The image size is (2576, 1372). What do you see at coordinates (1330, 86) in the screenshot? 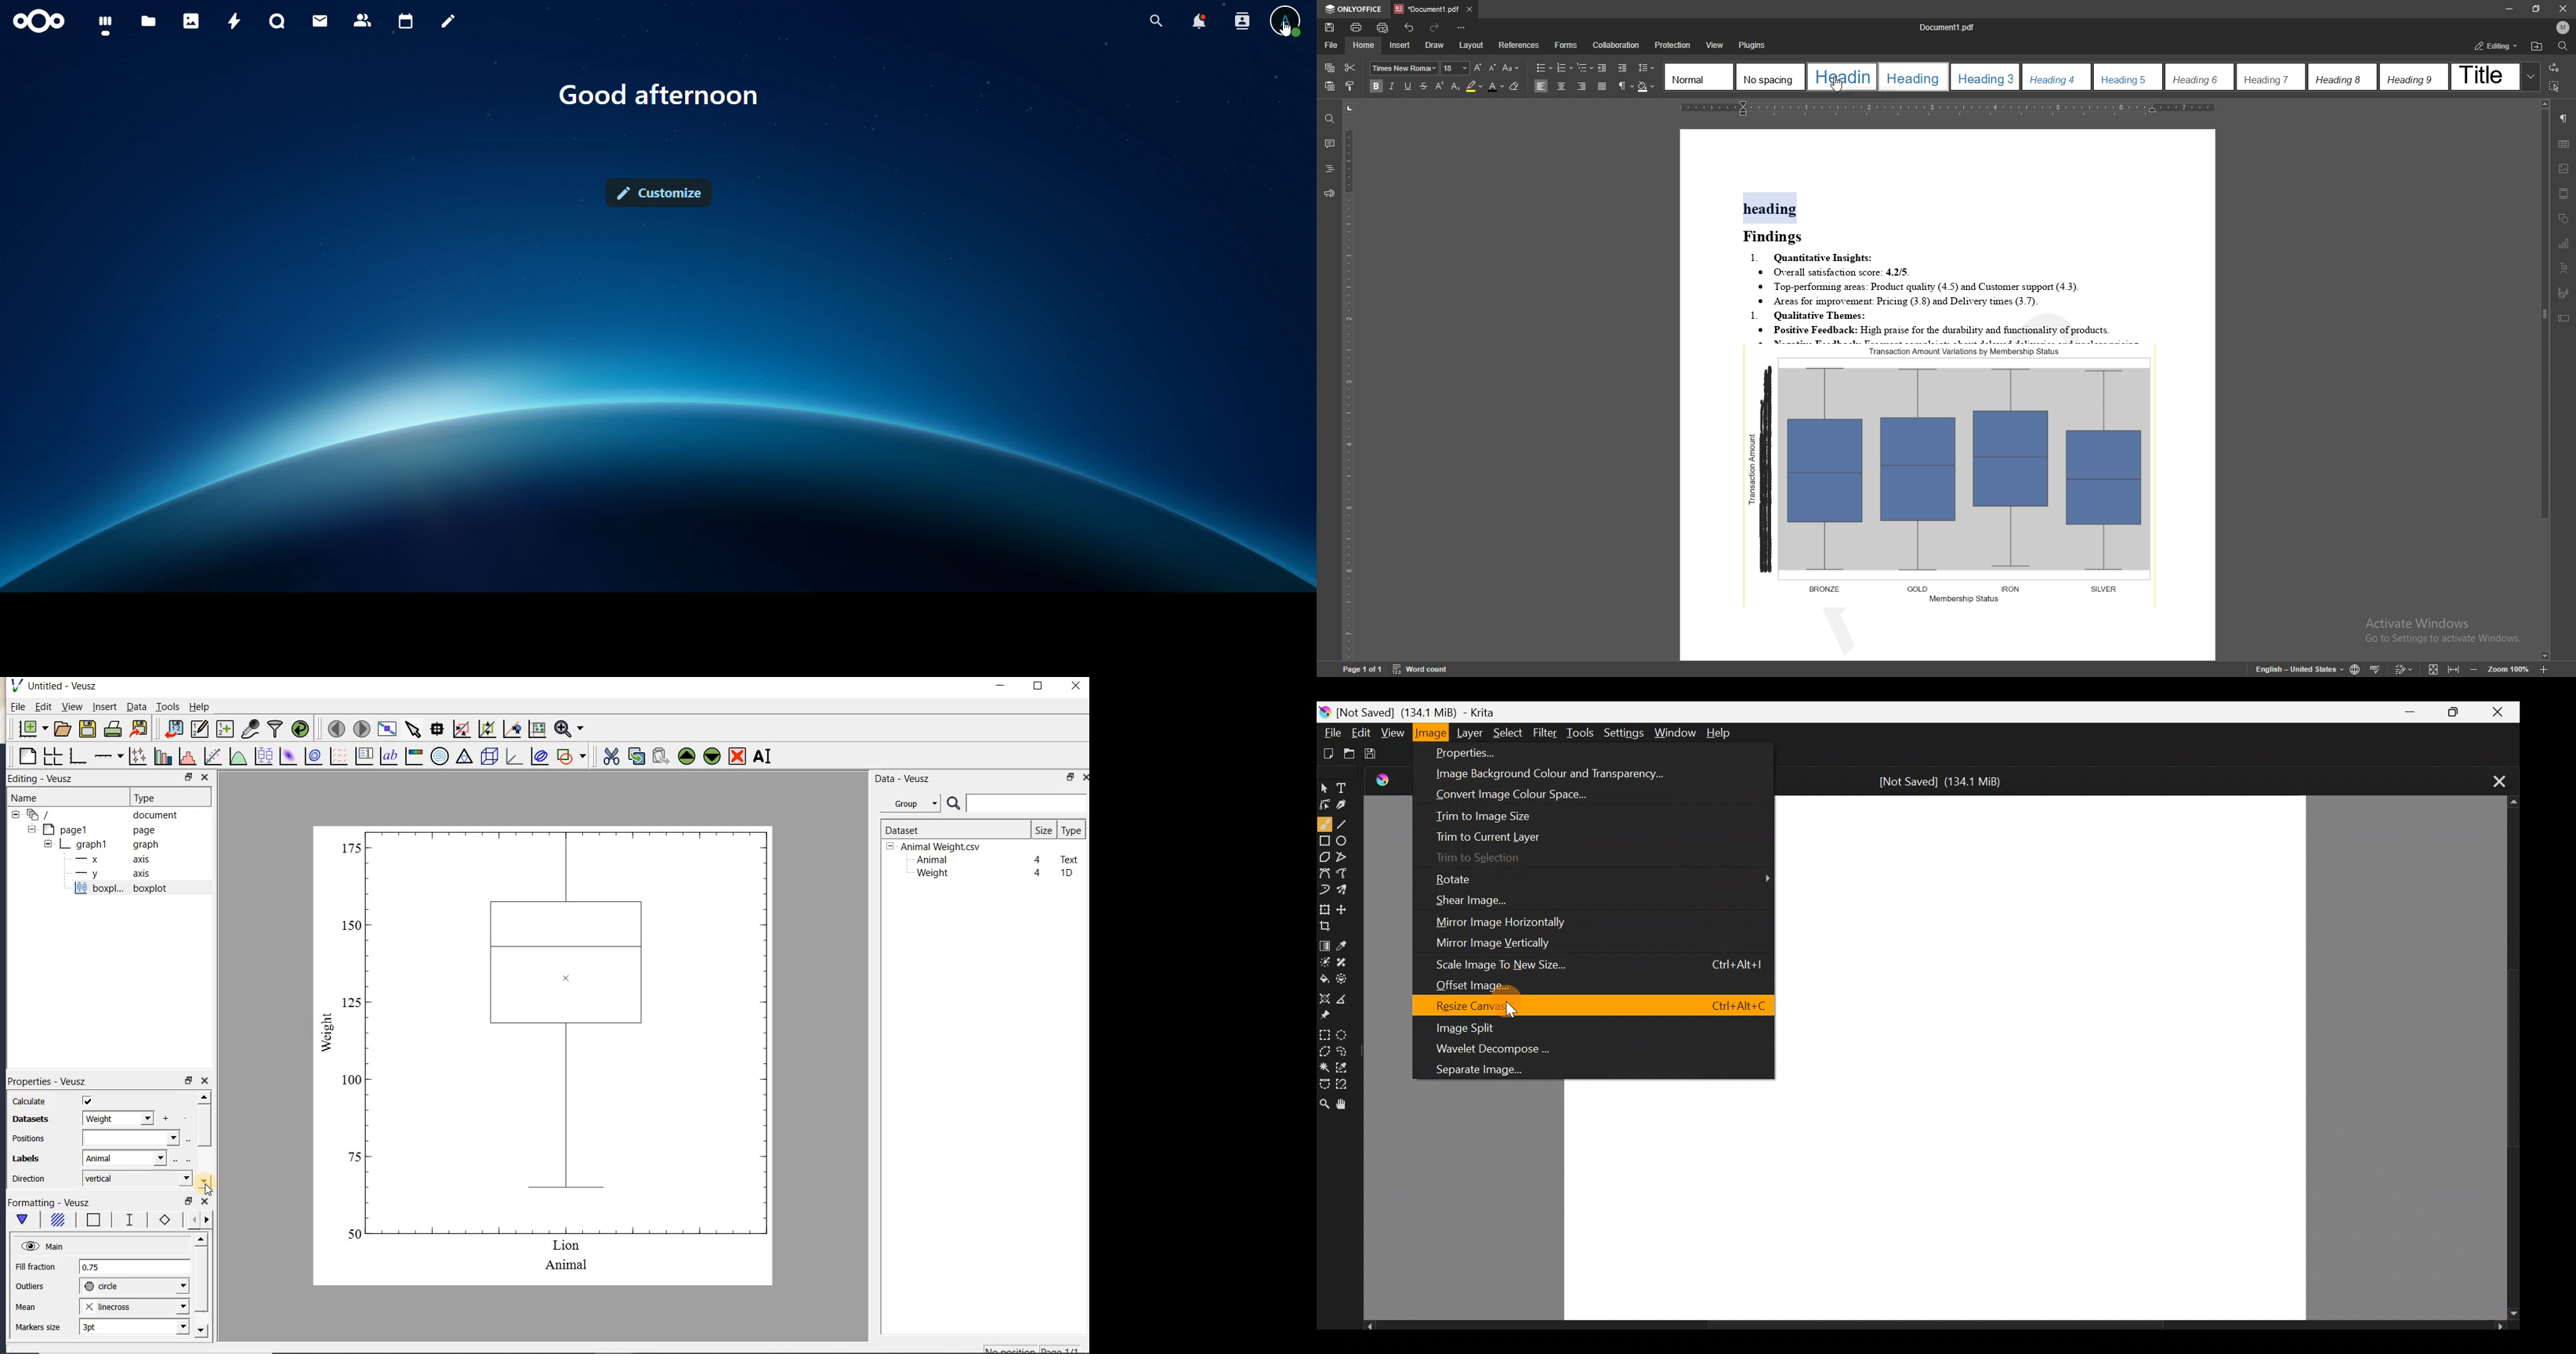
I see `paste` at bounding box center [1330, 86].